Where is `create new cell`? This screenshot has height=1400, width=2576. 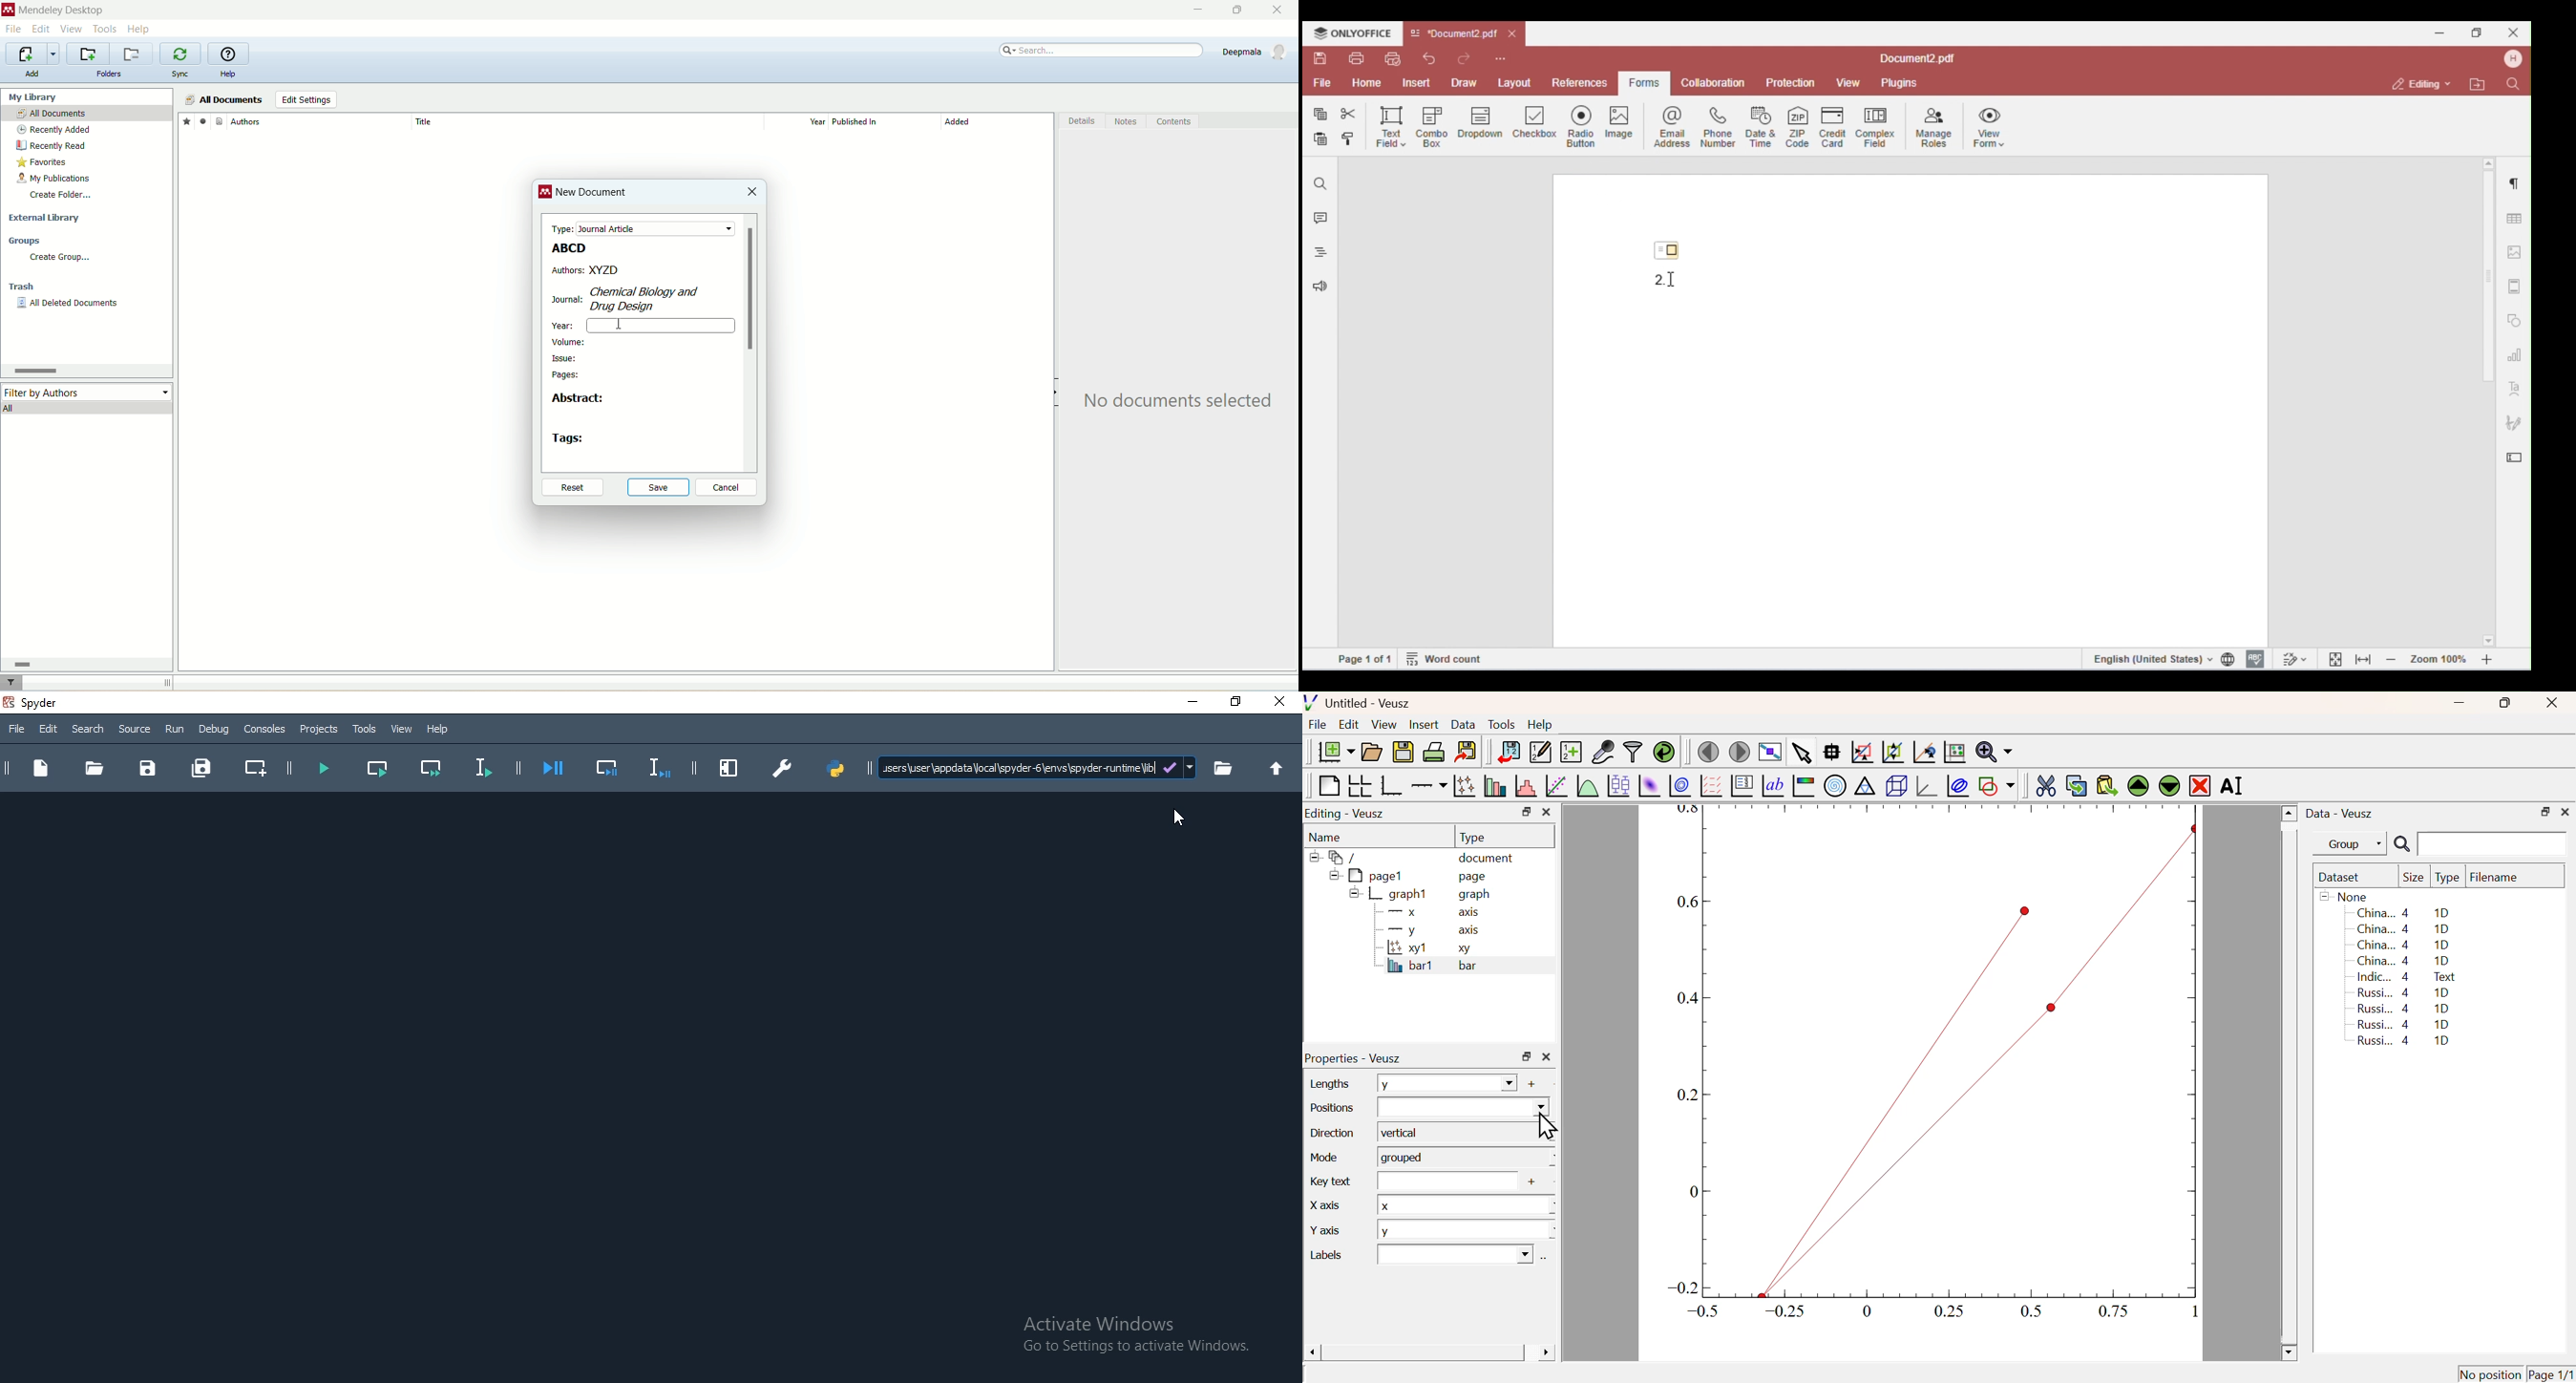 create new cell is located at coordinates (255, 767).